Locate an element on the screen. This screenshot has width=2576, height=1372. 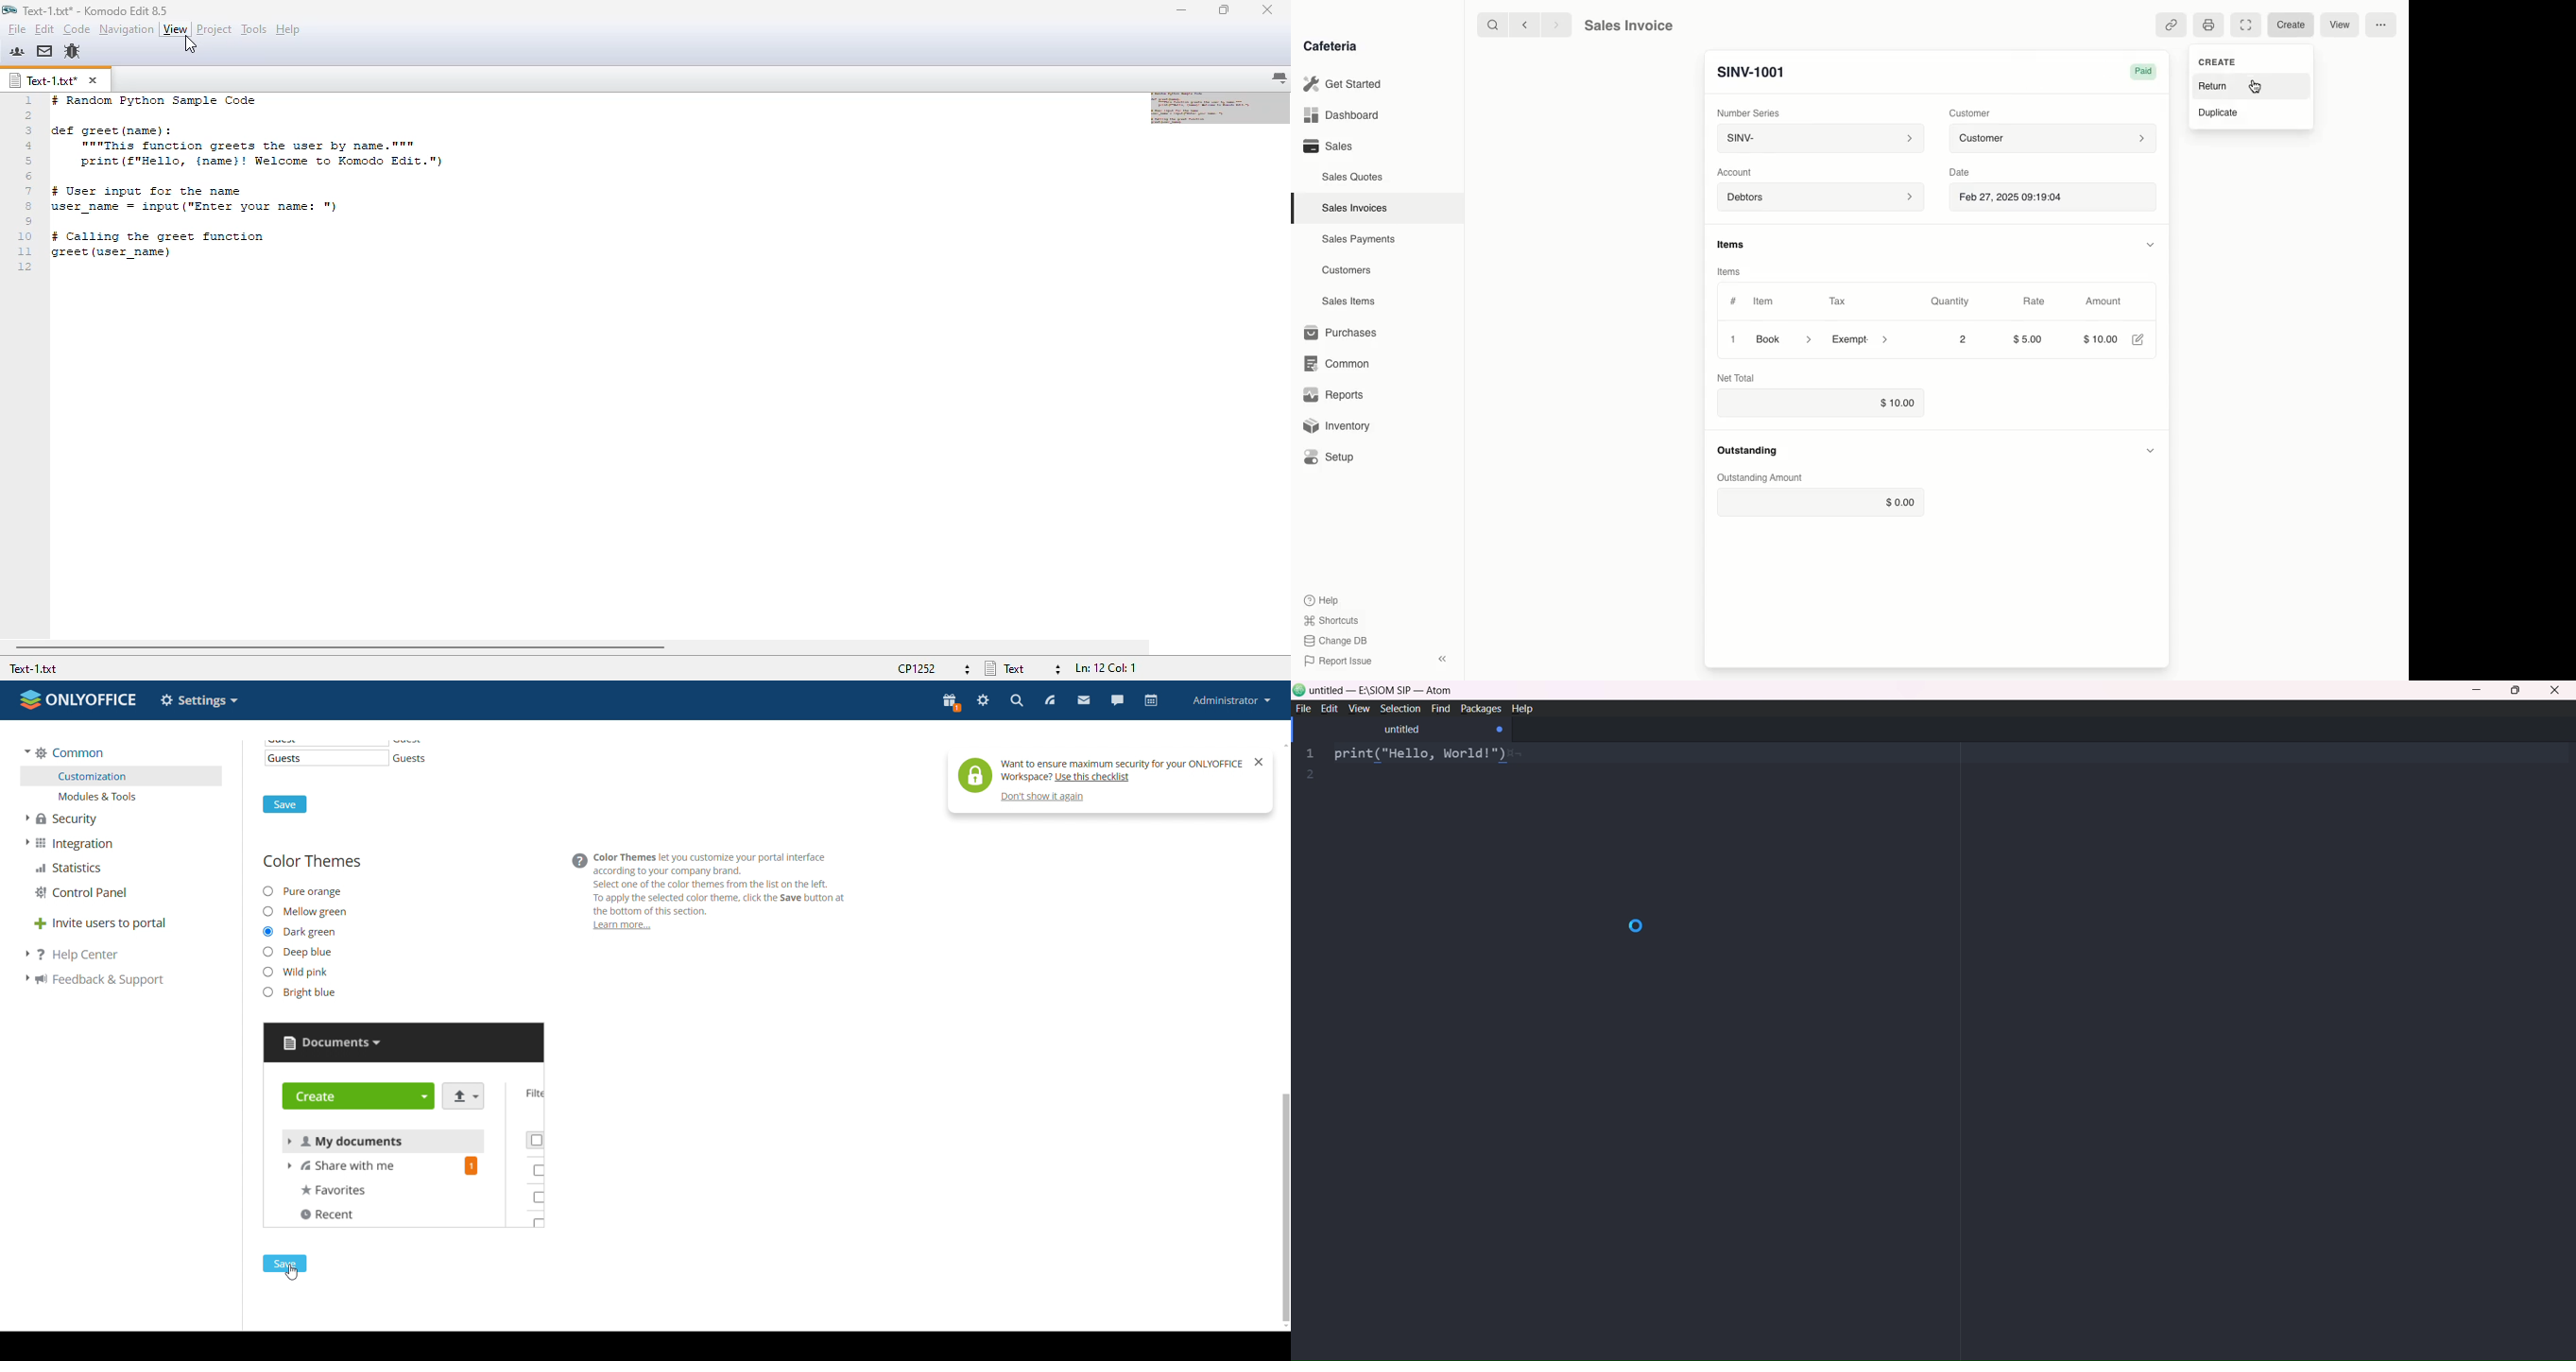
chat is located at coordinates (1117, 700).